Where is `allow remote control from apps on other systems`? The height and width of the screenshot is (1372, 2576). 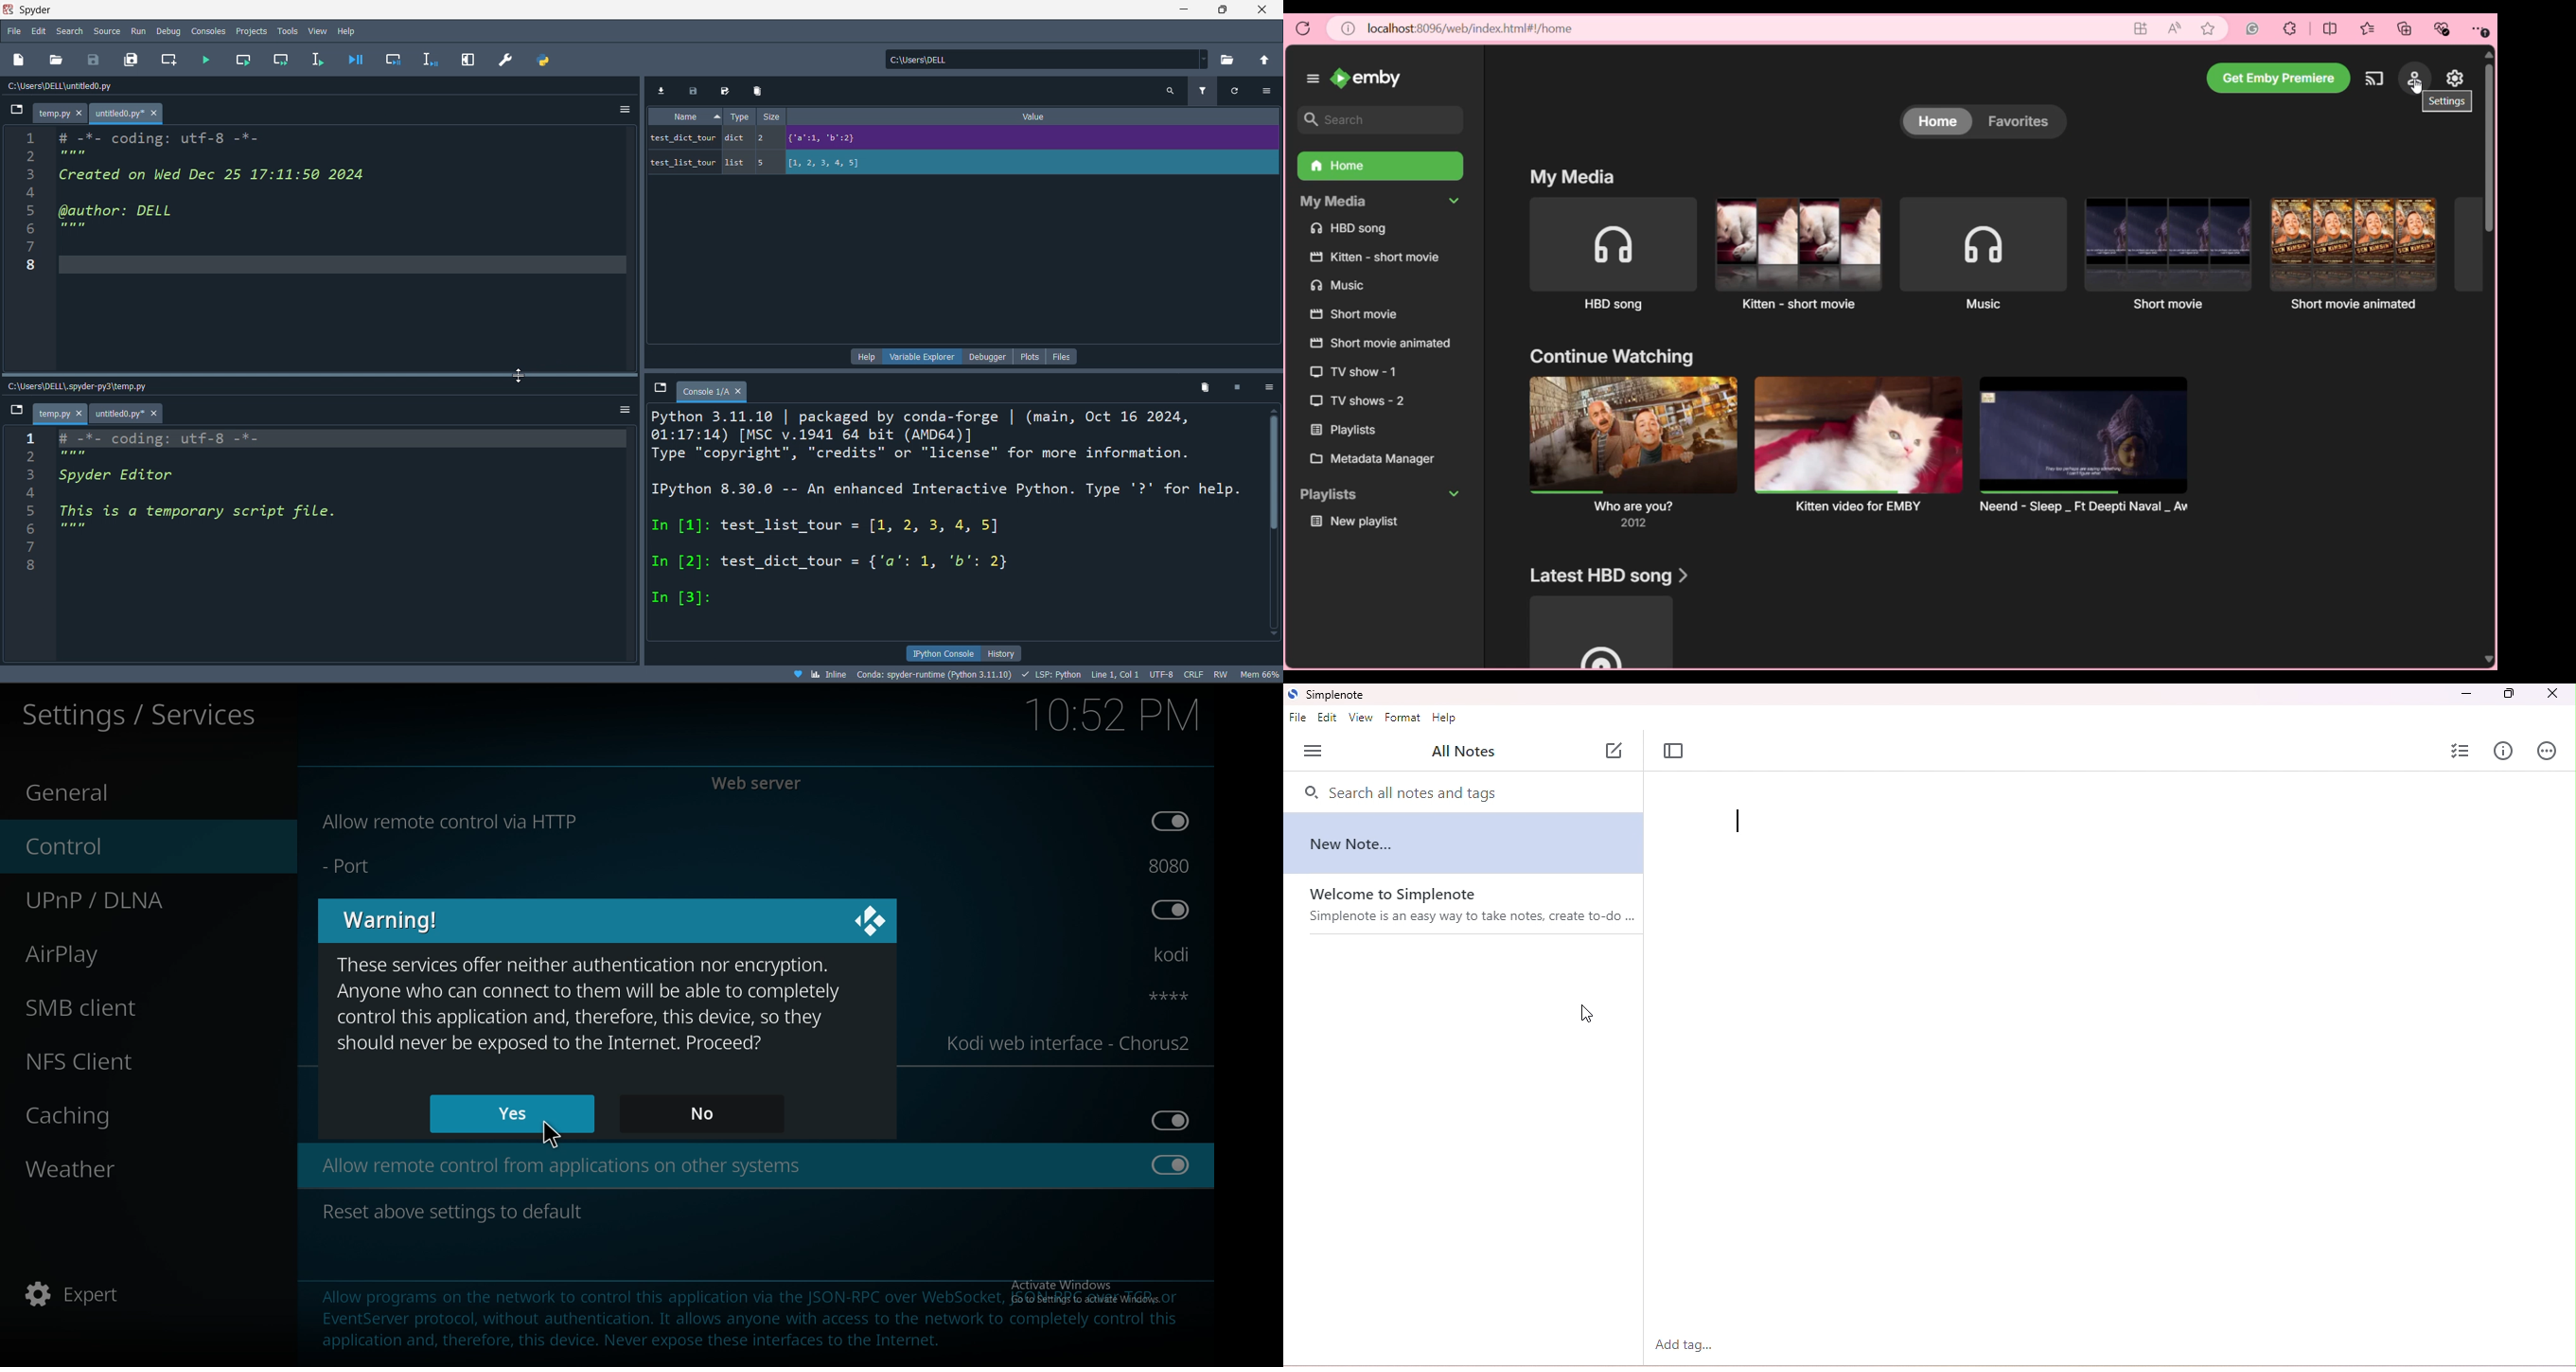
allow remote control from apps on other systems is located at coordinates (564, 1166).